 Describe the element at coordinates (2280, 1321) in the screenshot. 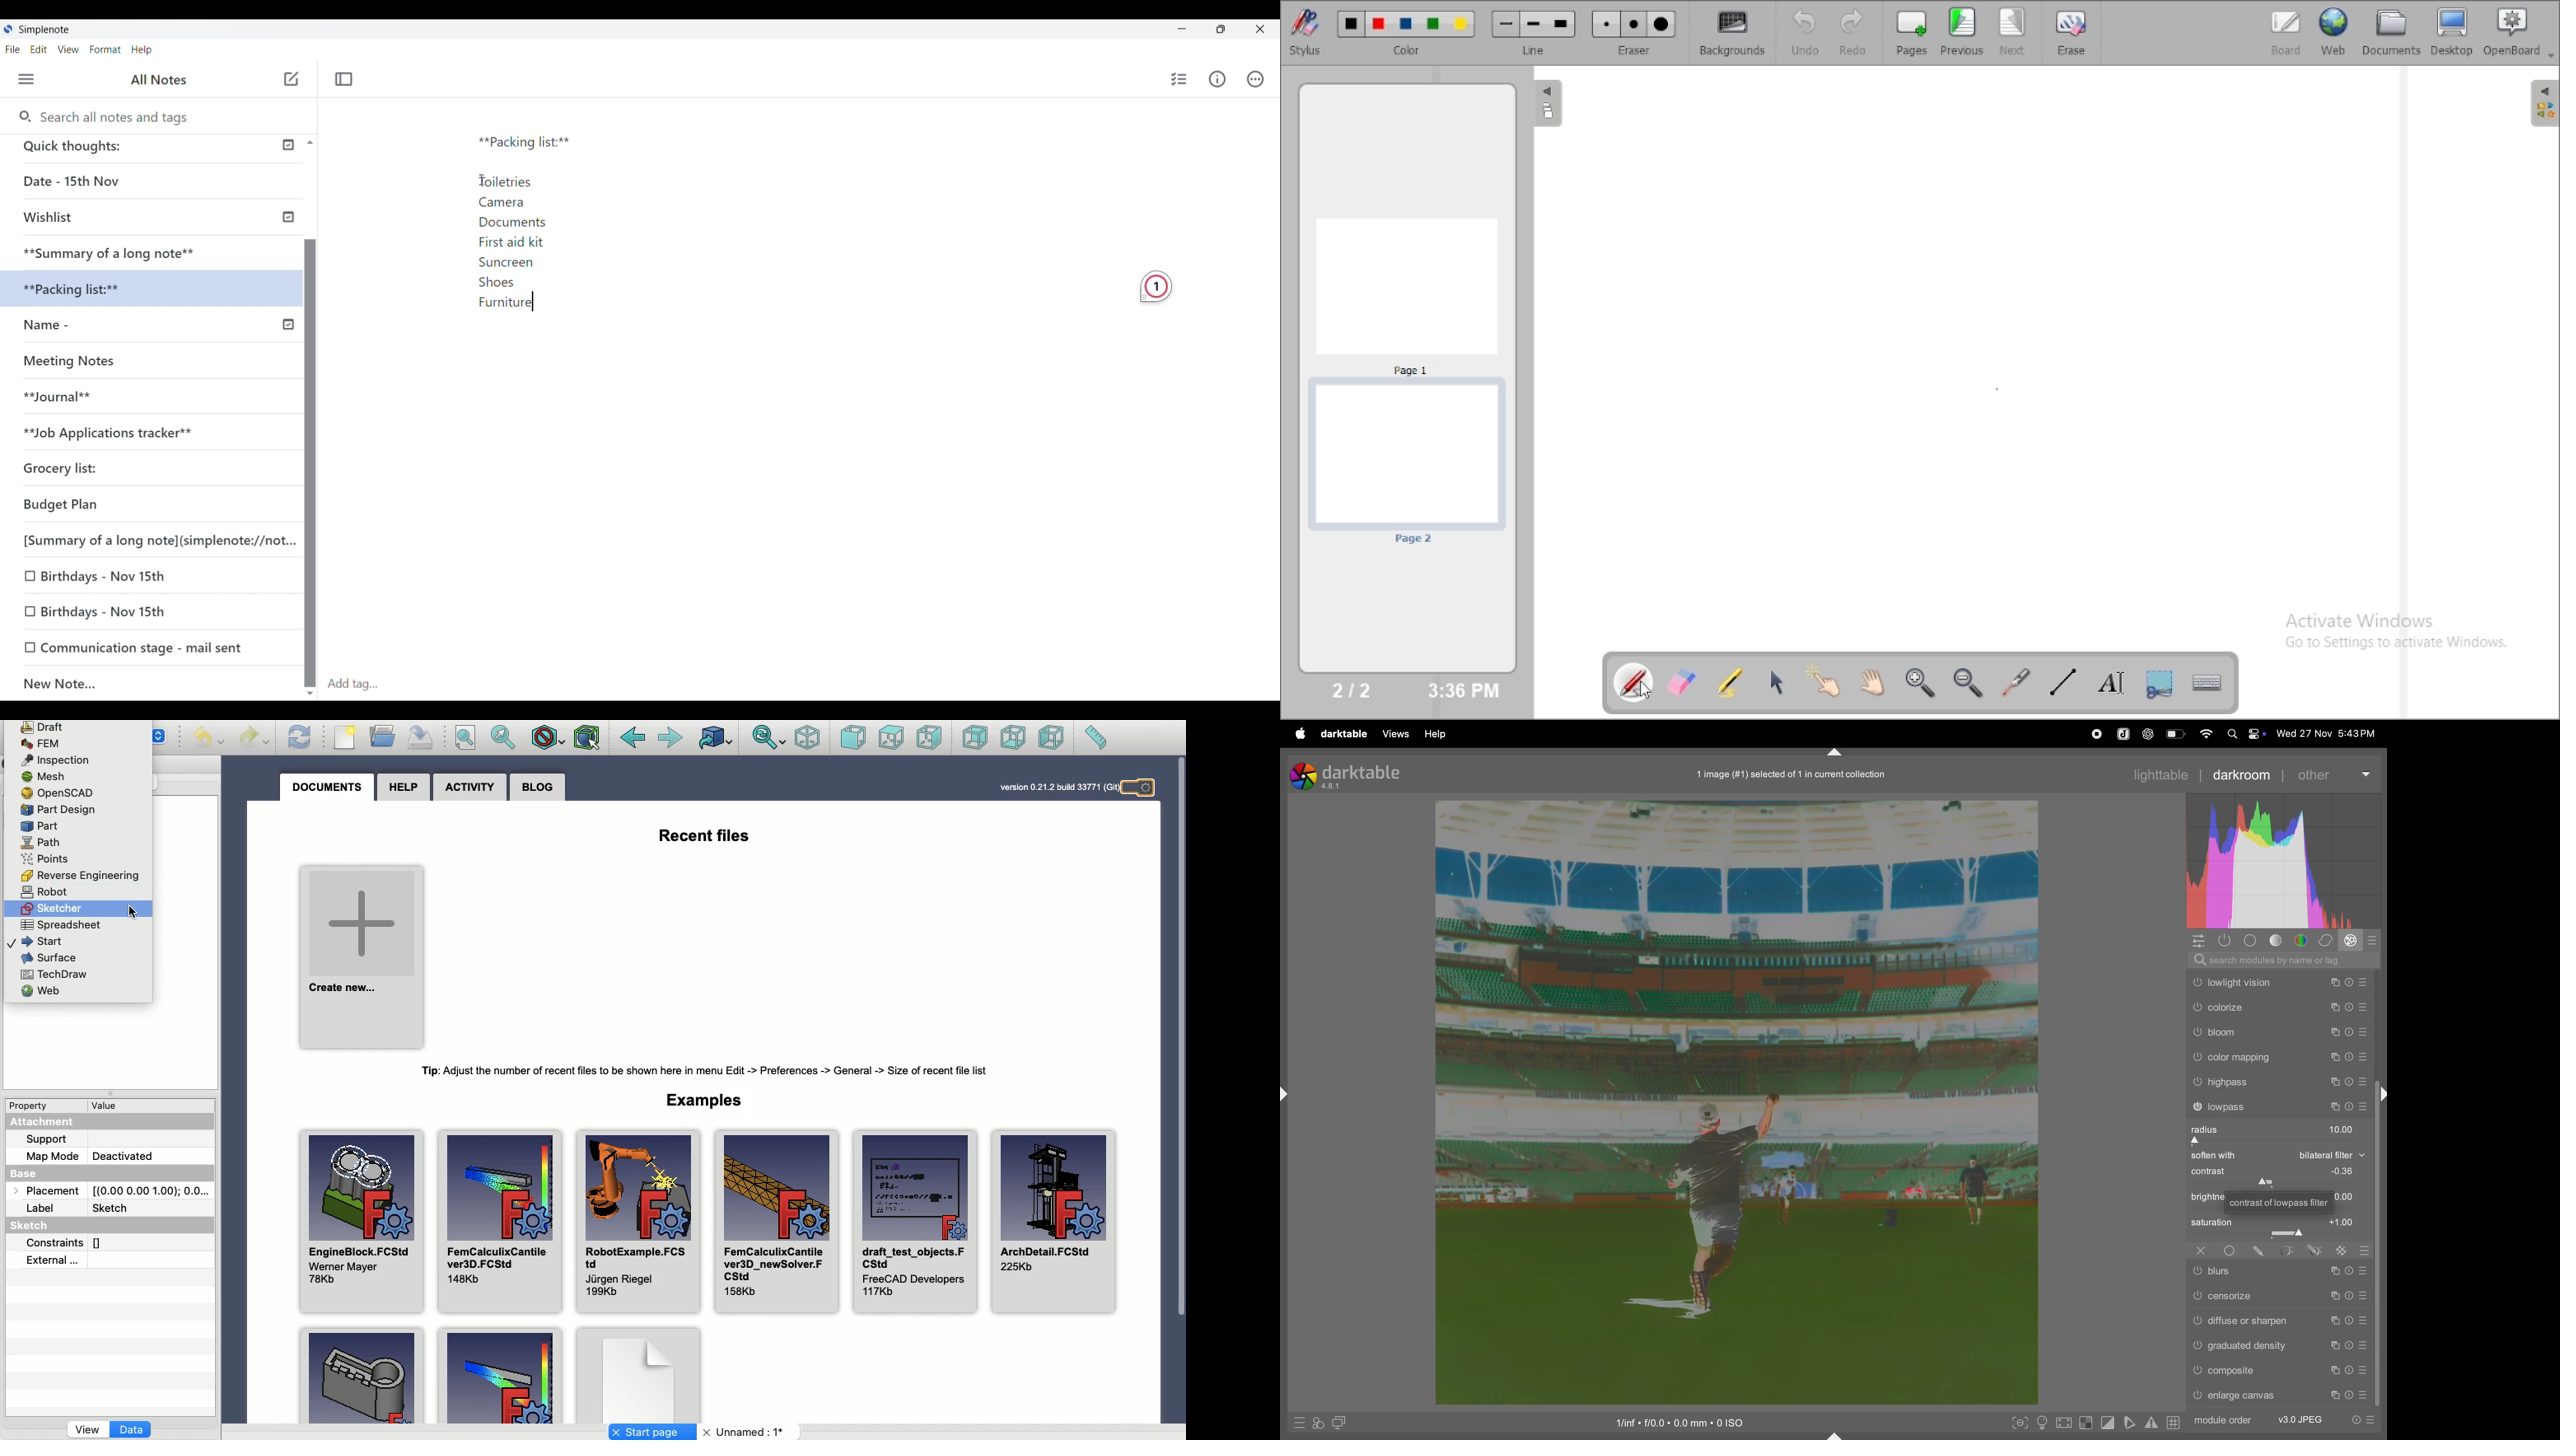

I see `diffuse or sharpen` at that location.